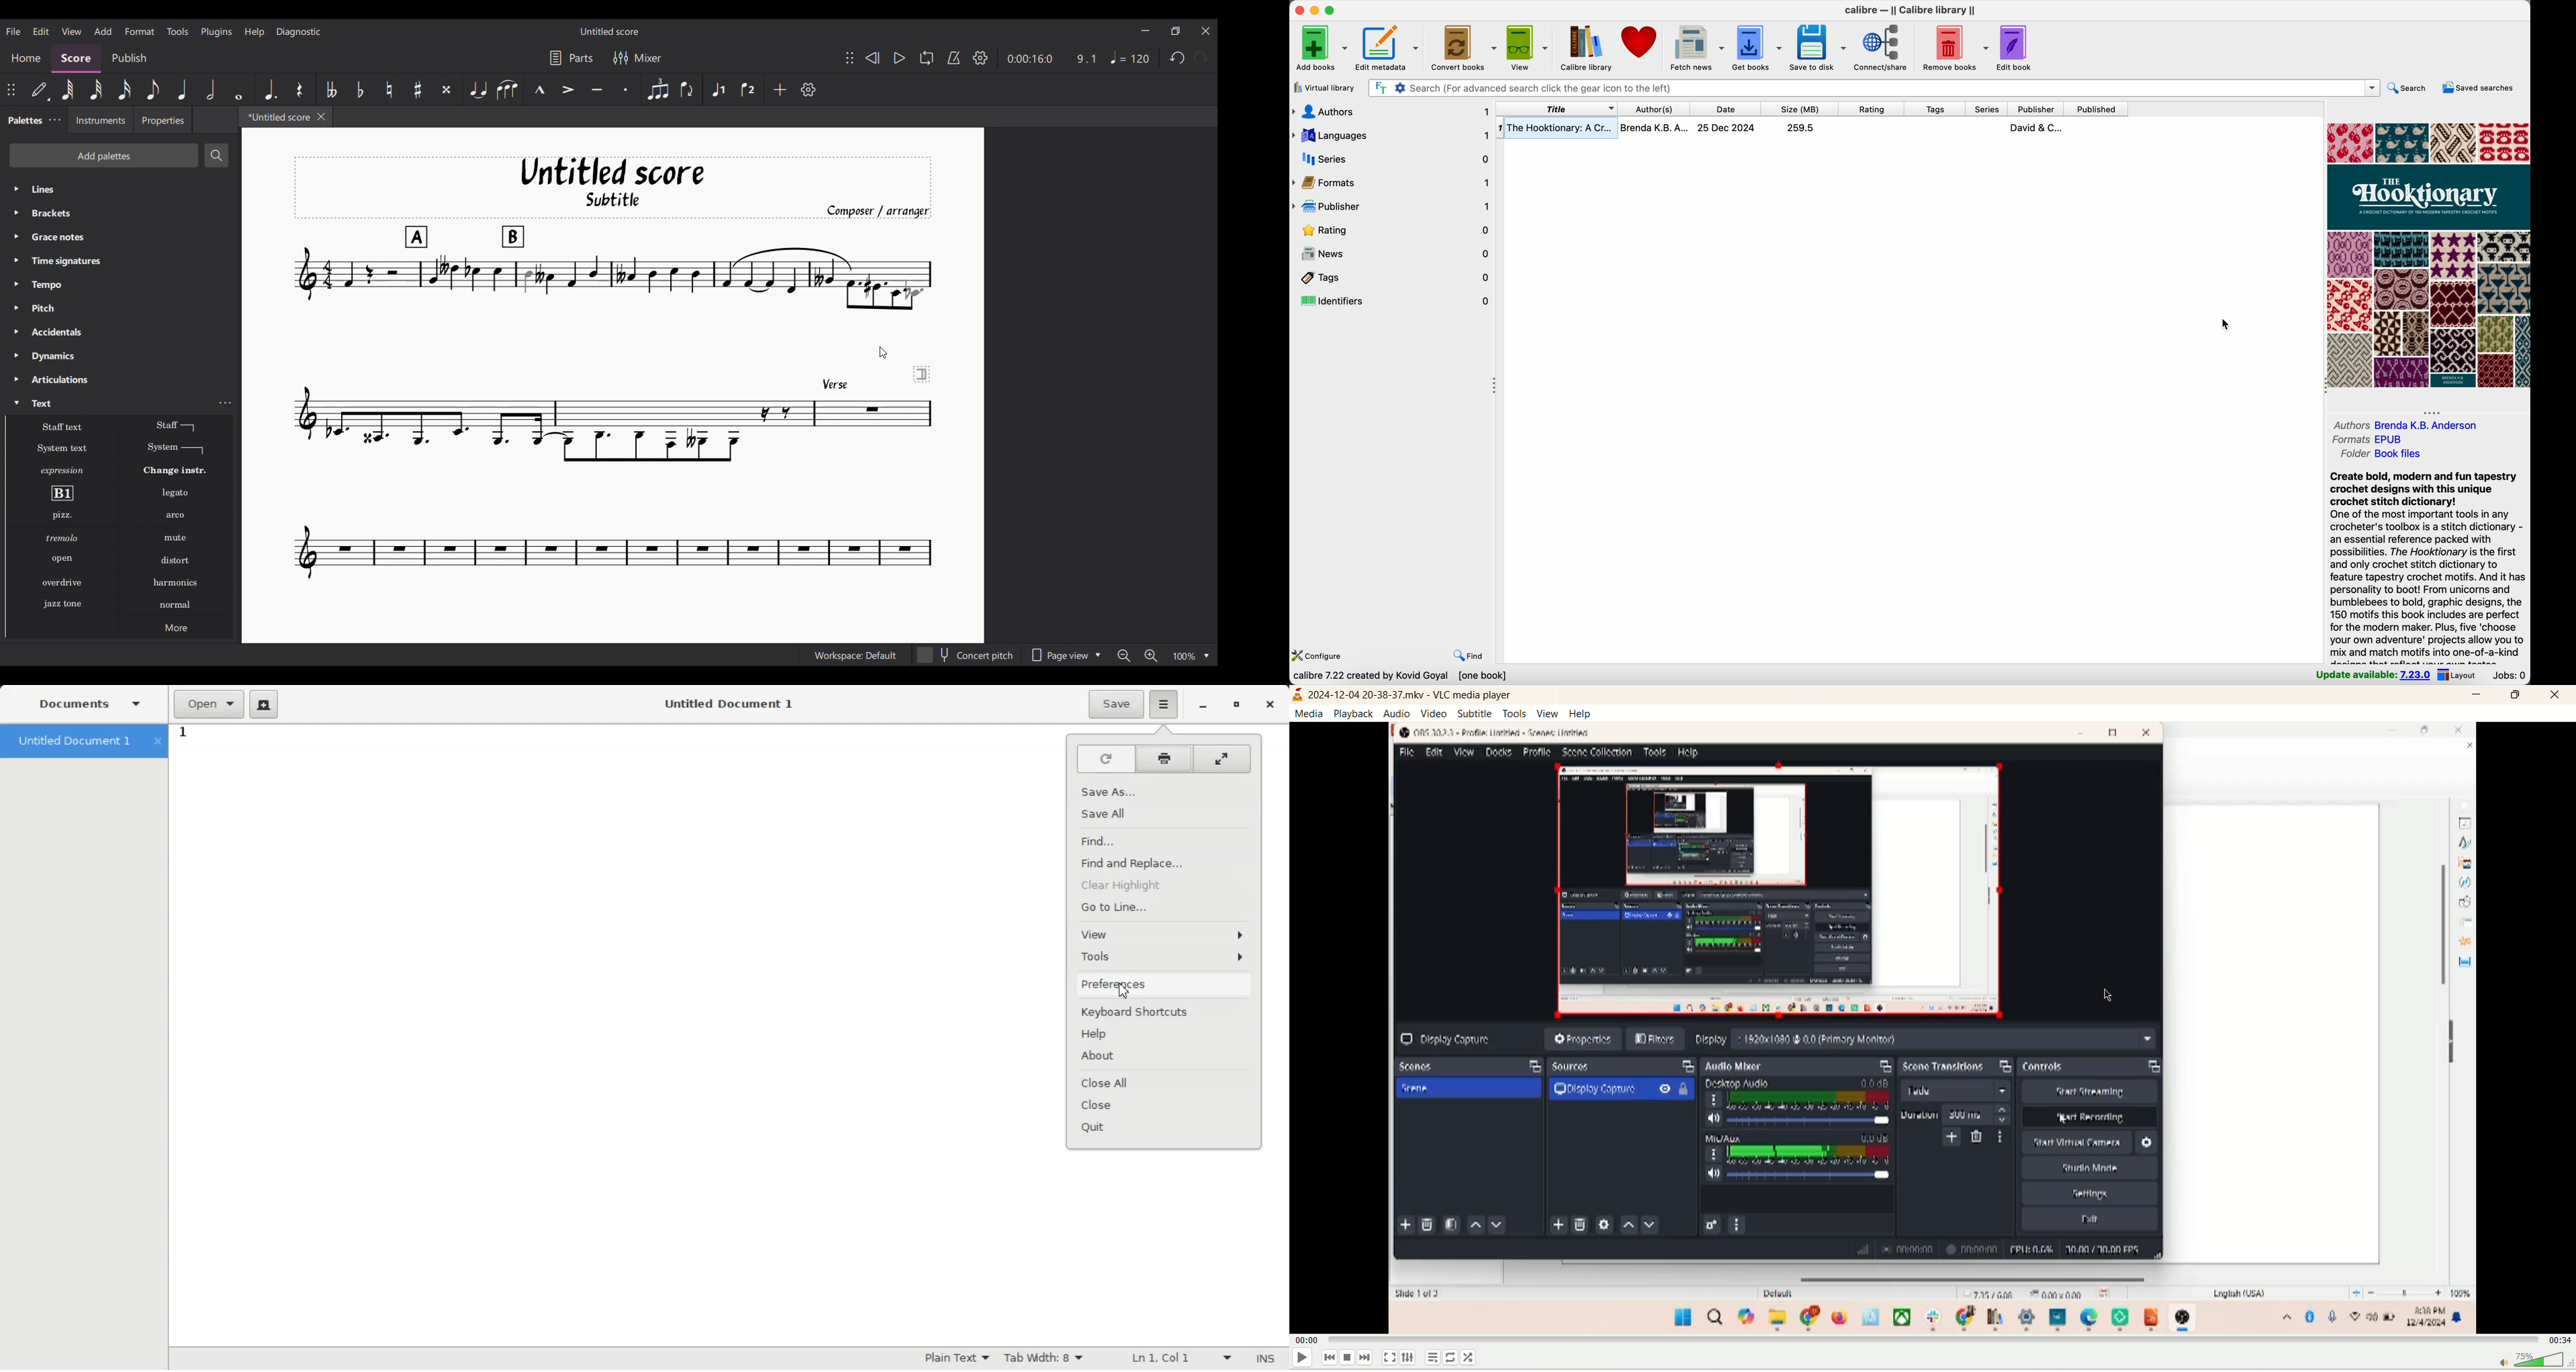 The height and width of the screenshot is (1372, 2576). What do you see at coordinates (121, 237) in the screenshot?
I see `Grace notes` at bounding box center [121, 237].